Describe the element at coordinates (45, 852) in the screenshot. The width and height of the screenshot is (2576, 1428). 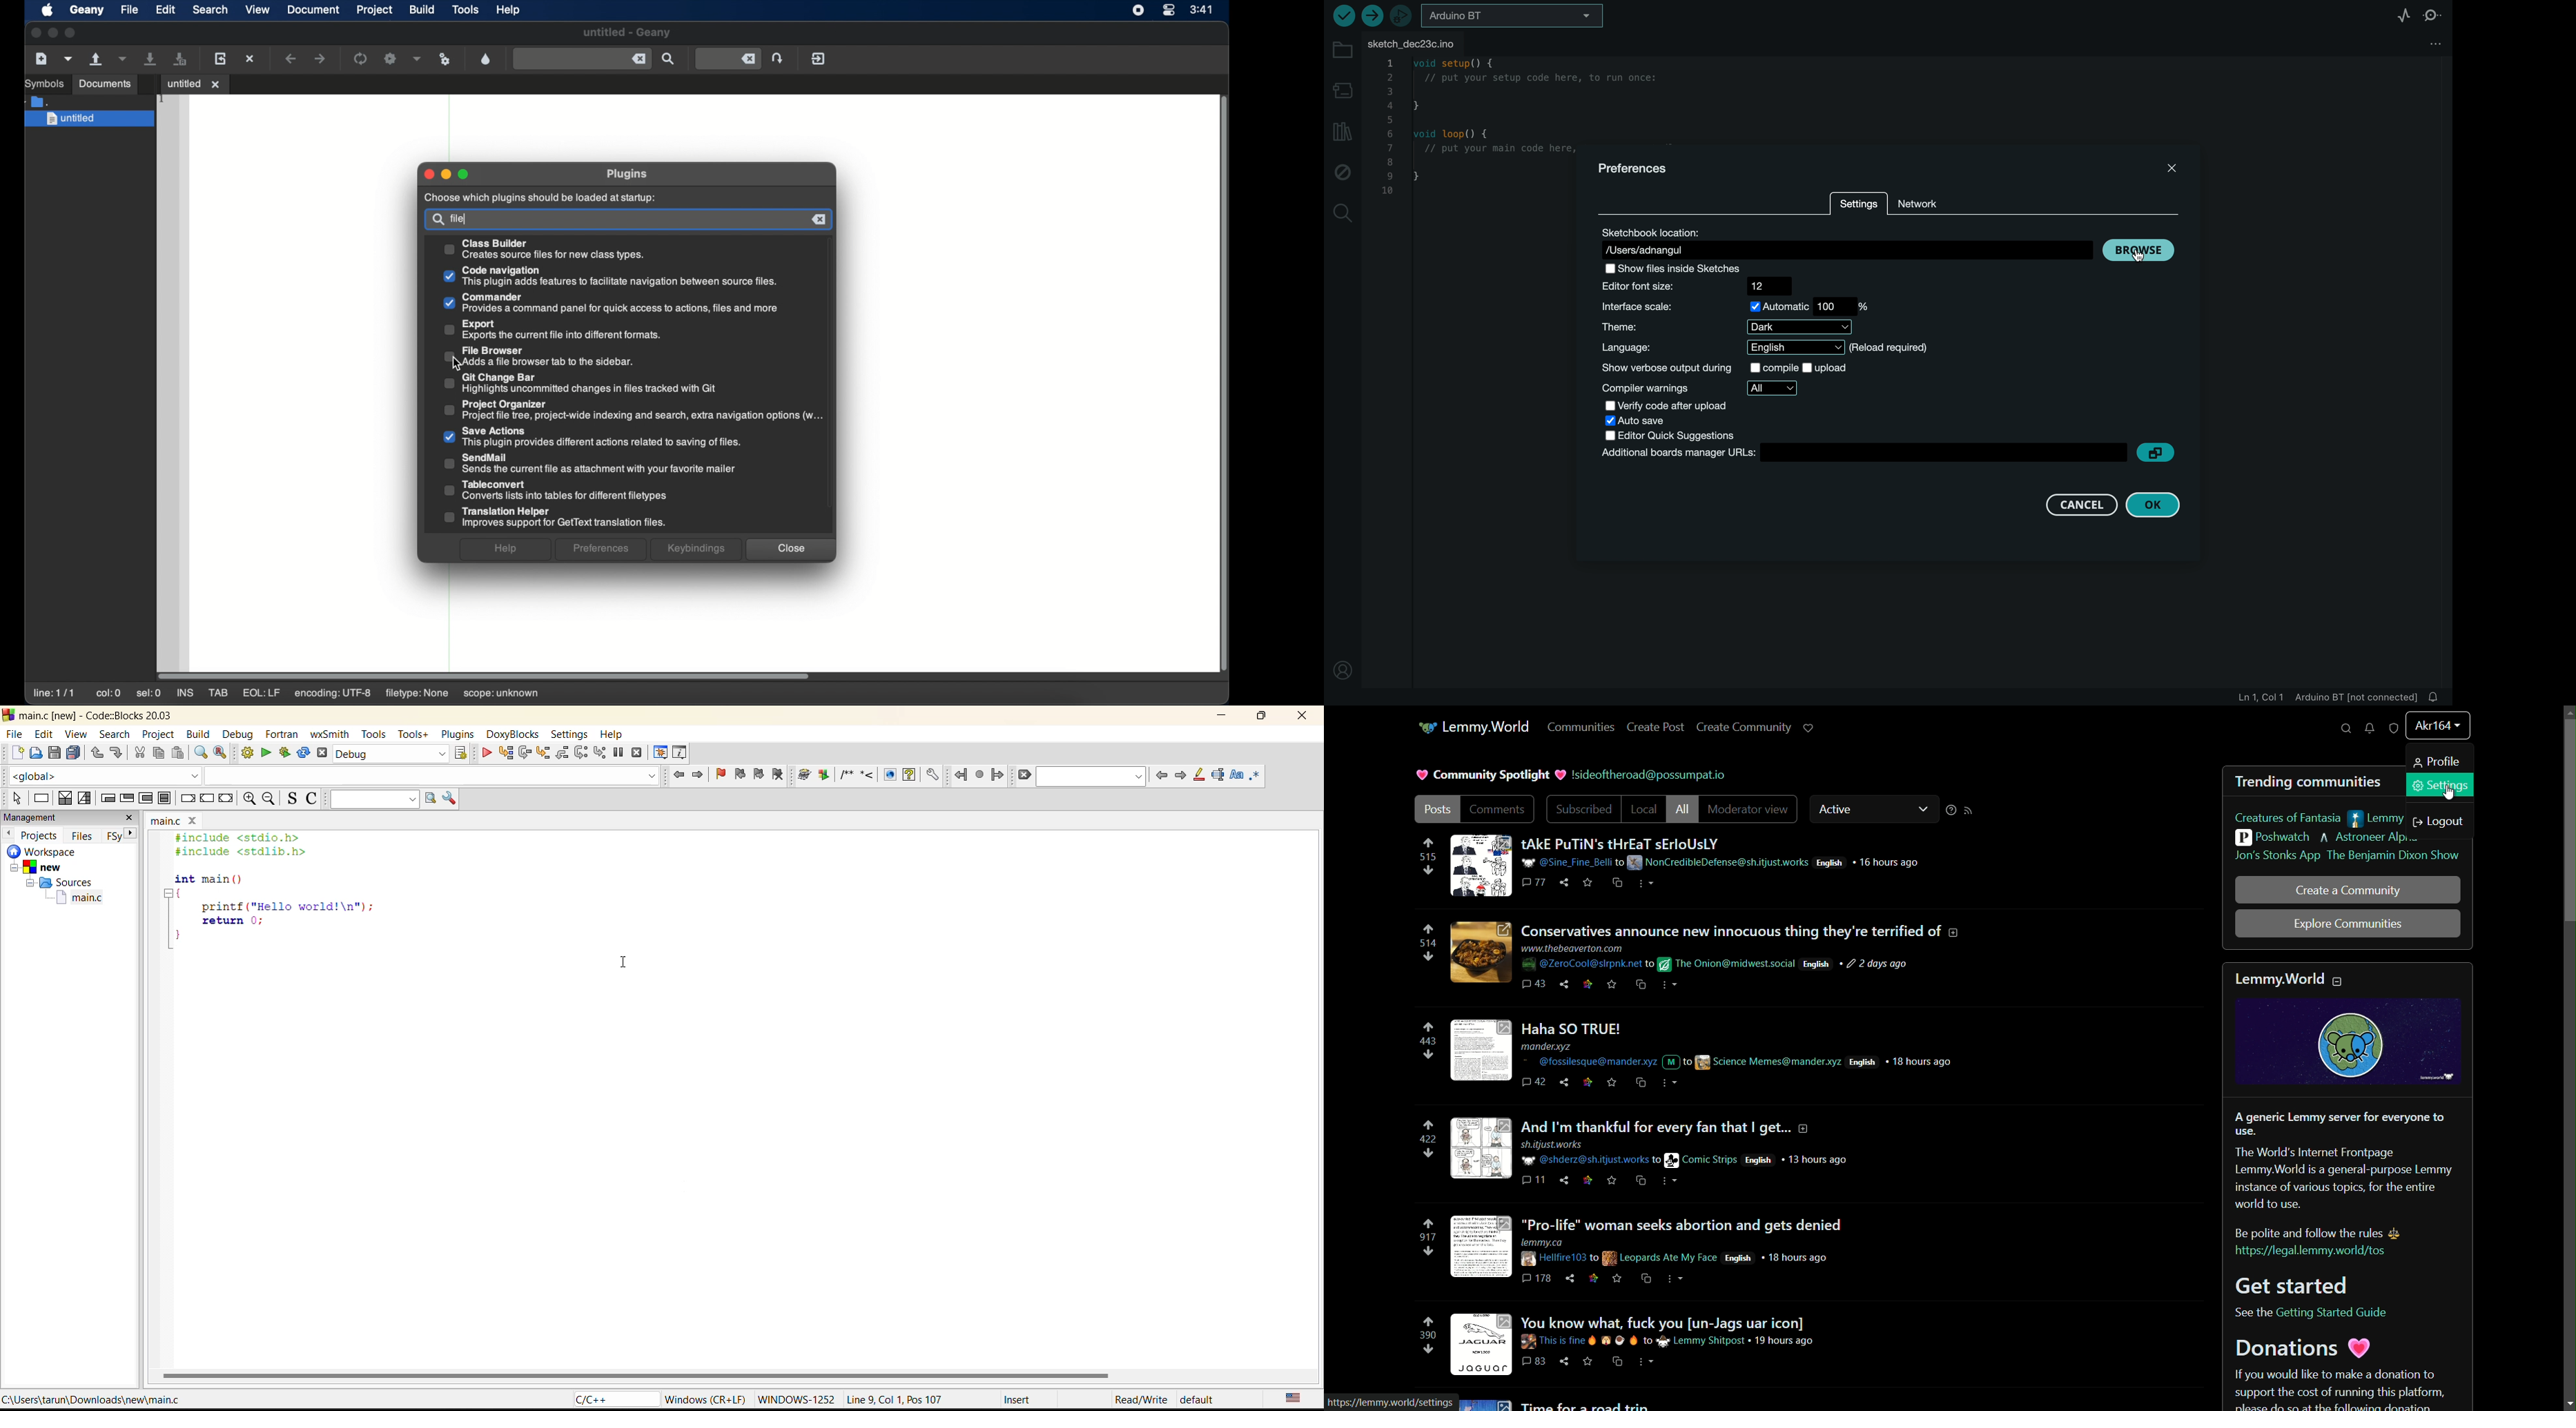
I see `workspace` at that location.